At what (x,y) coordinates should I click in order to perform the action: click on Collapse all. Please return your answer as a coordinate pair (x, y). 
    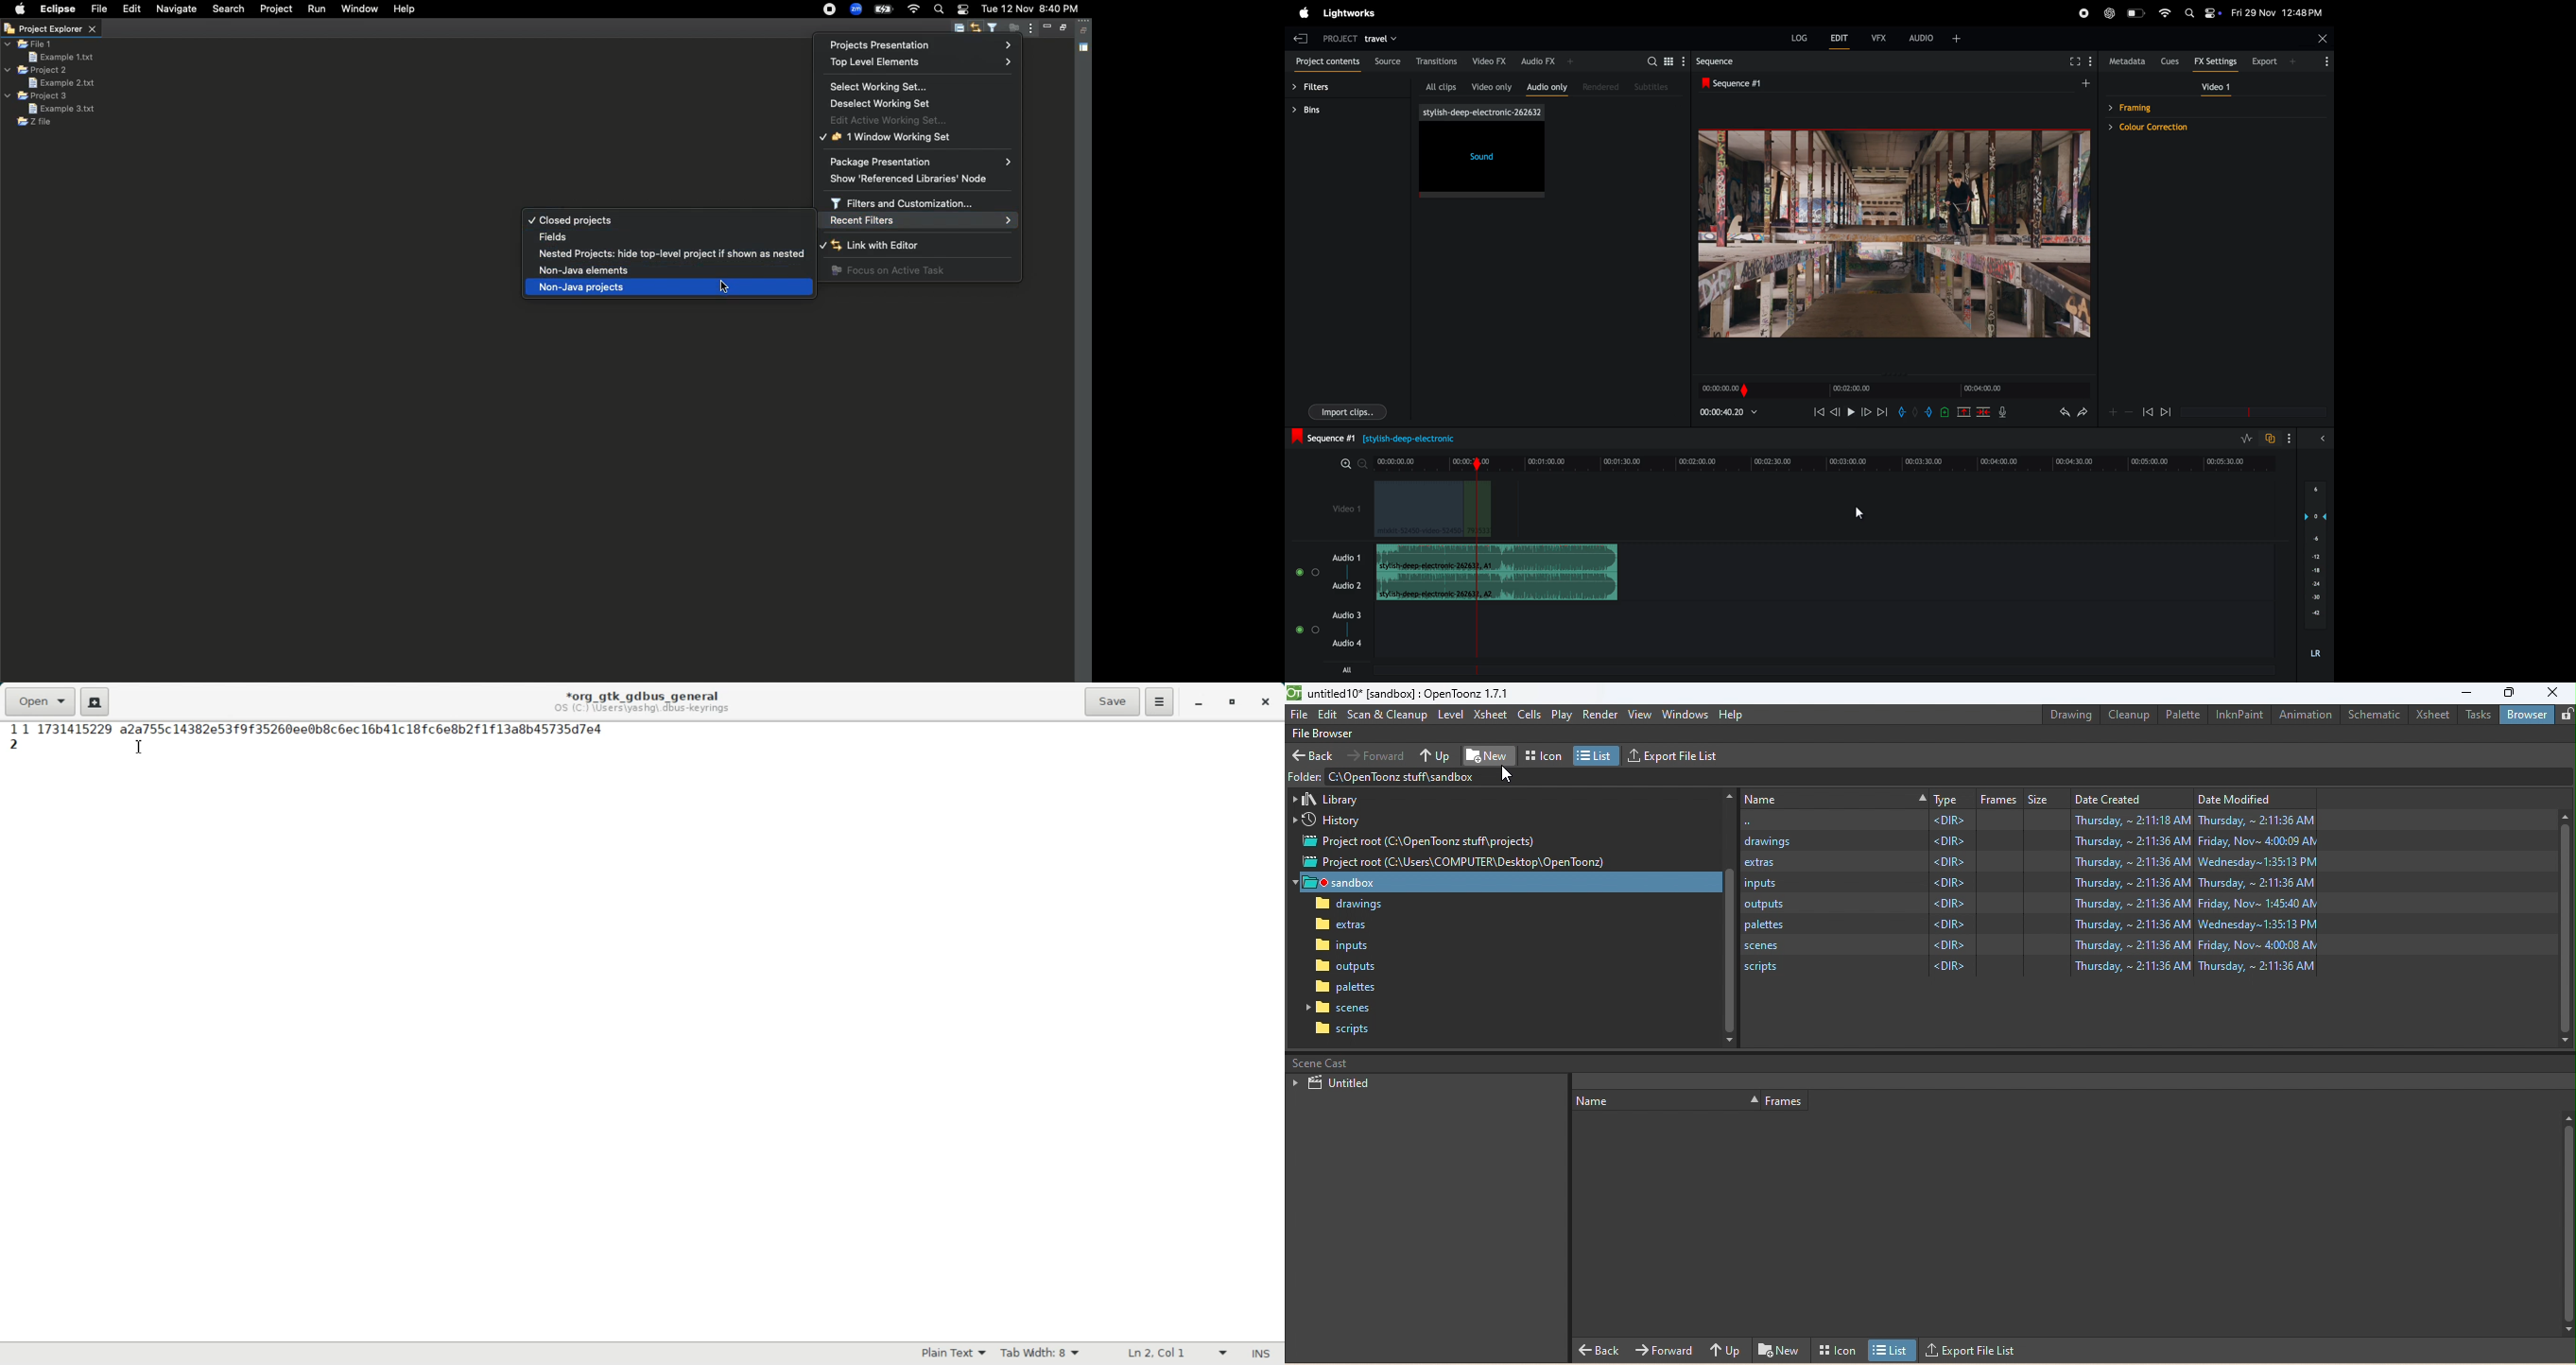
    Looking at the image, I should click on (959, 30).